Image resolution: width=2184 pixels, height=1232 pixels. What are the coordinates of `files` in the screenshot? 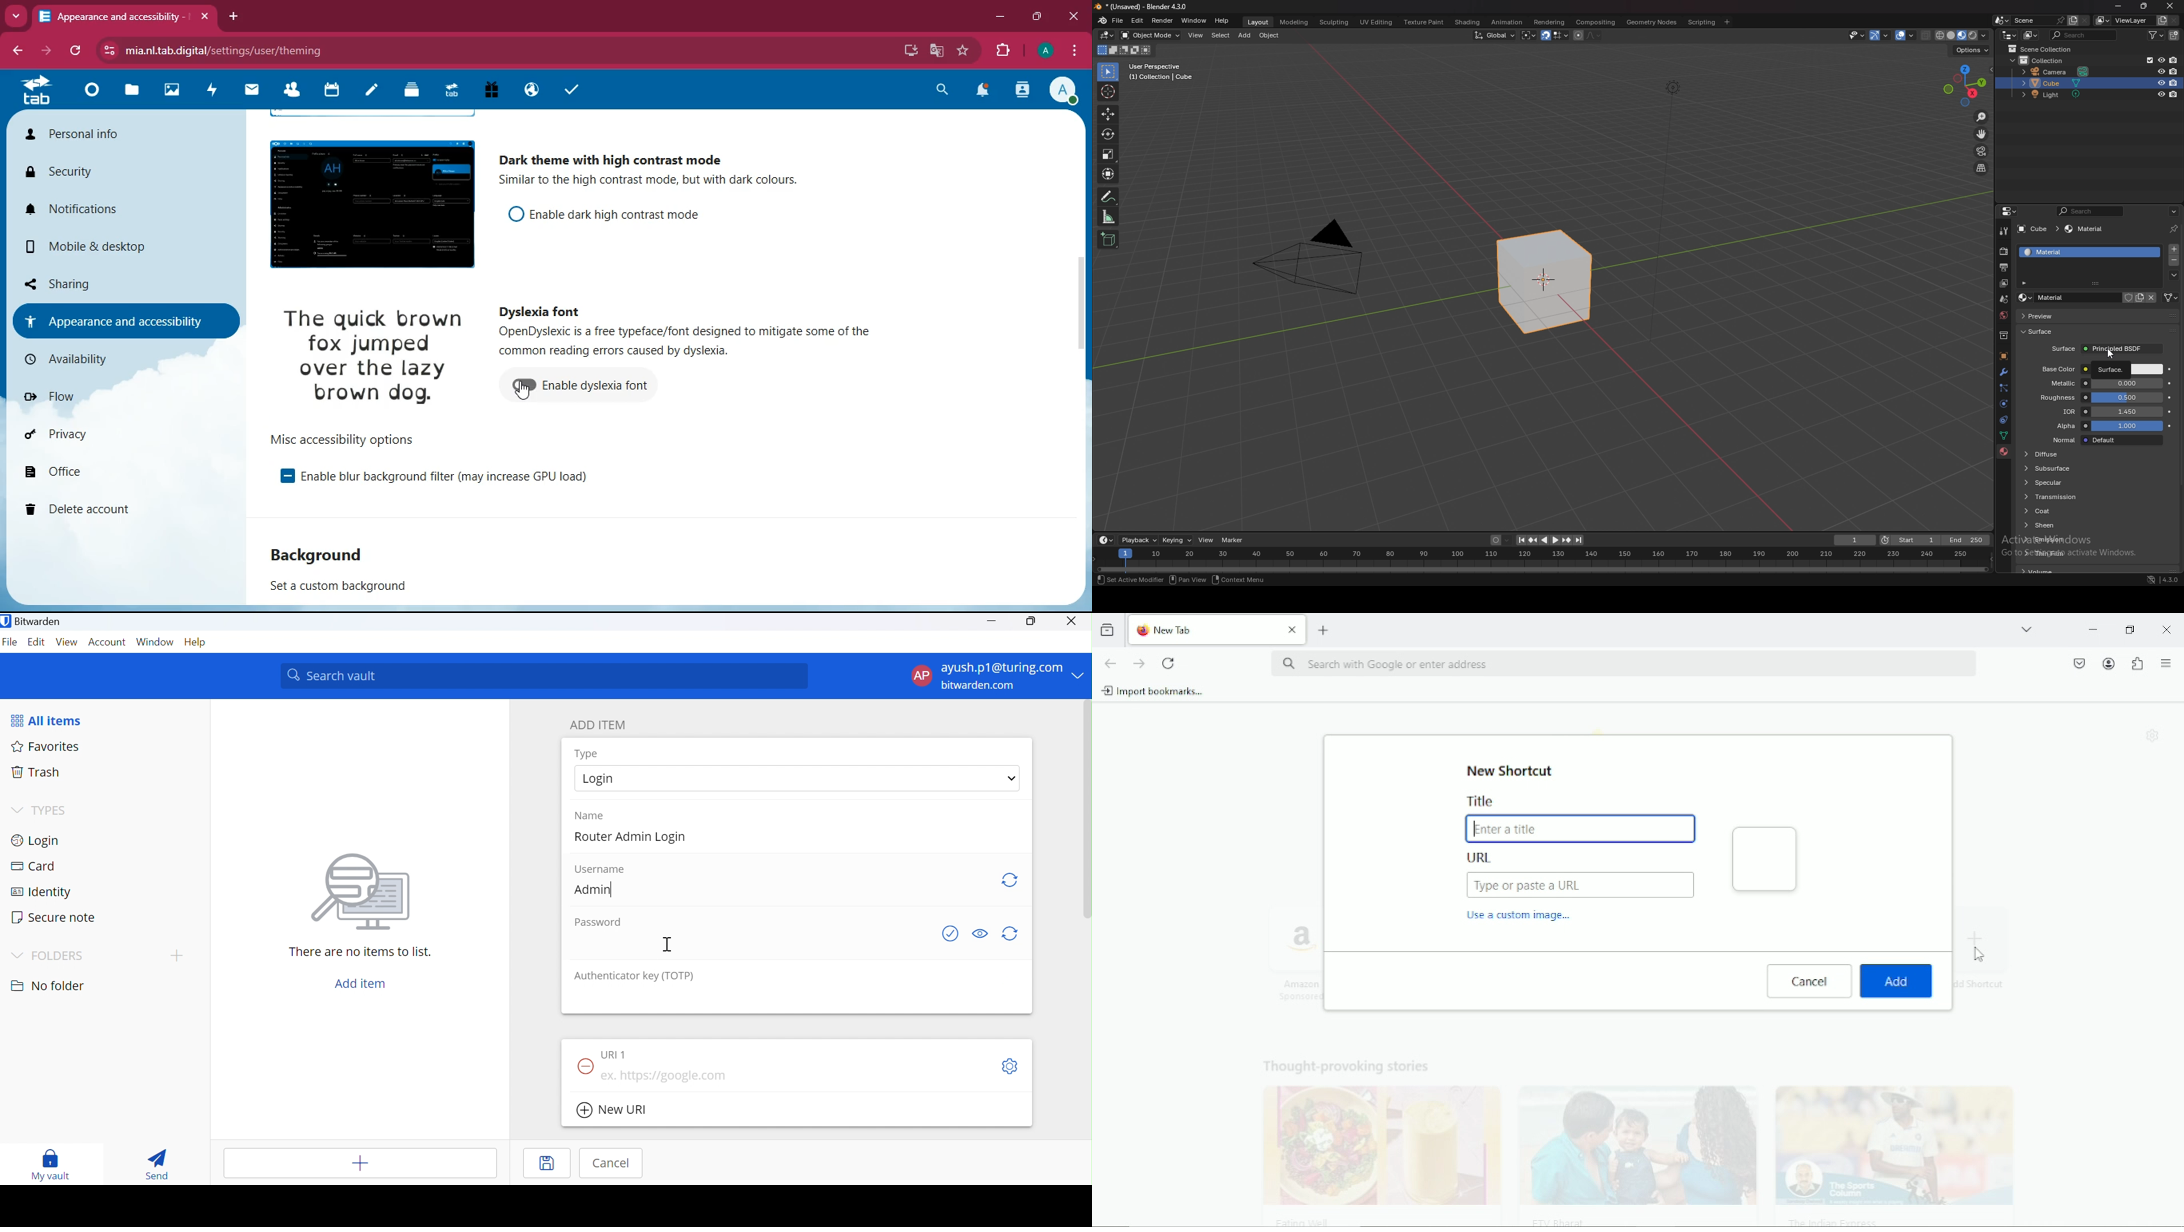 It's located at (137, 91).